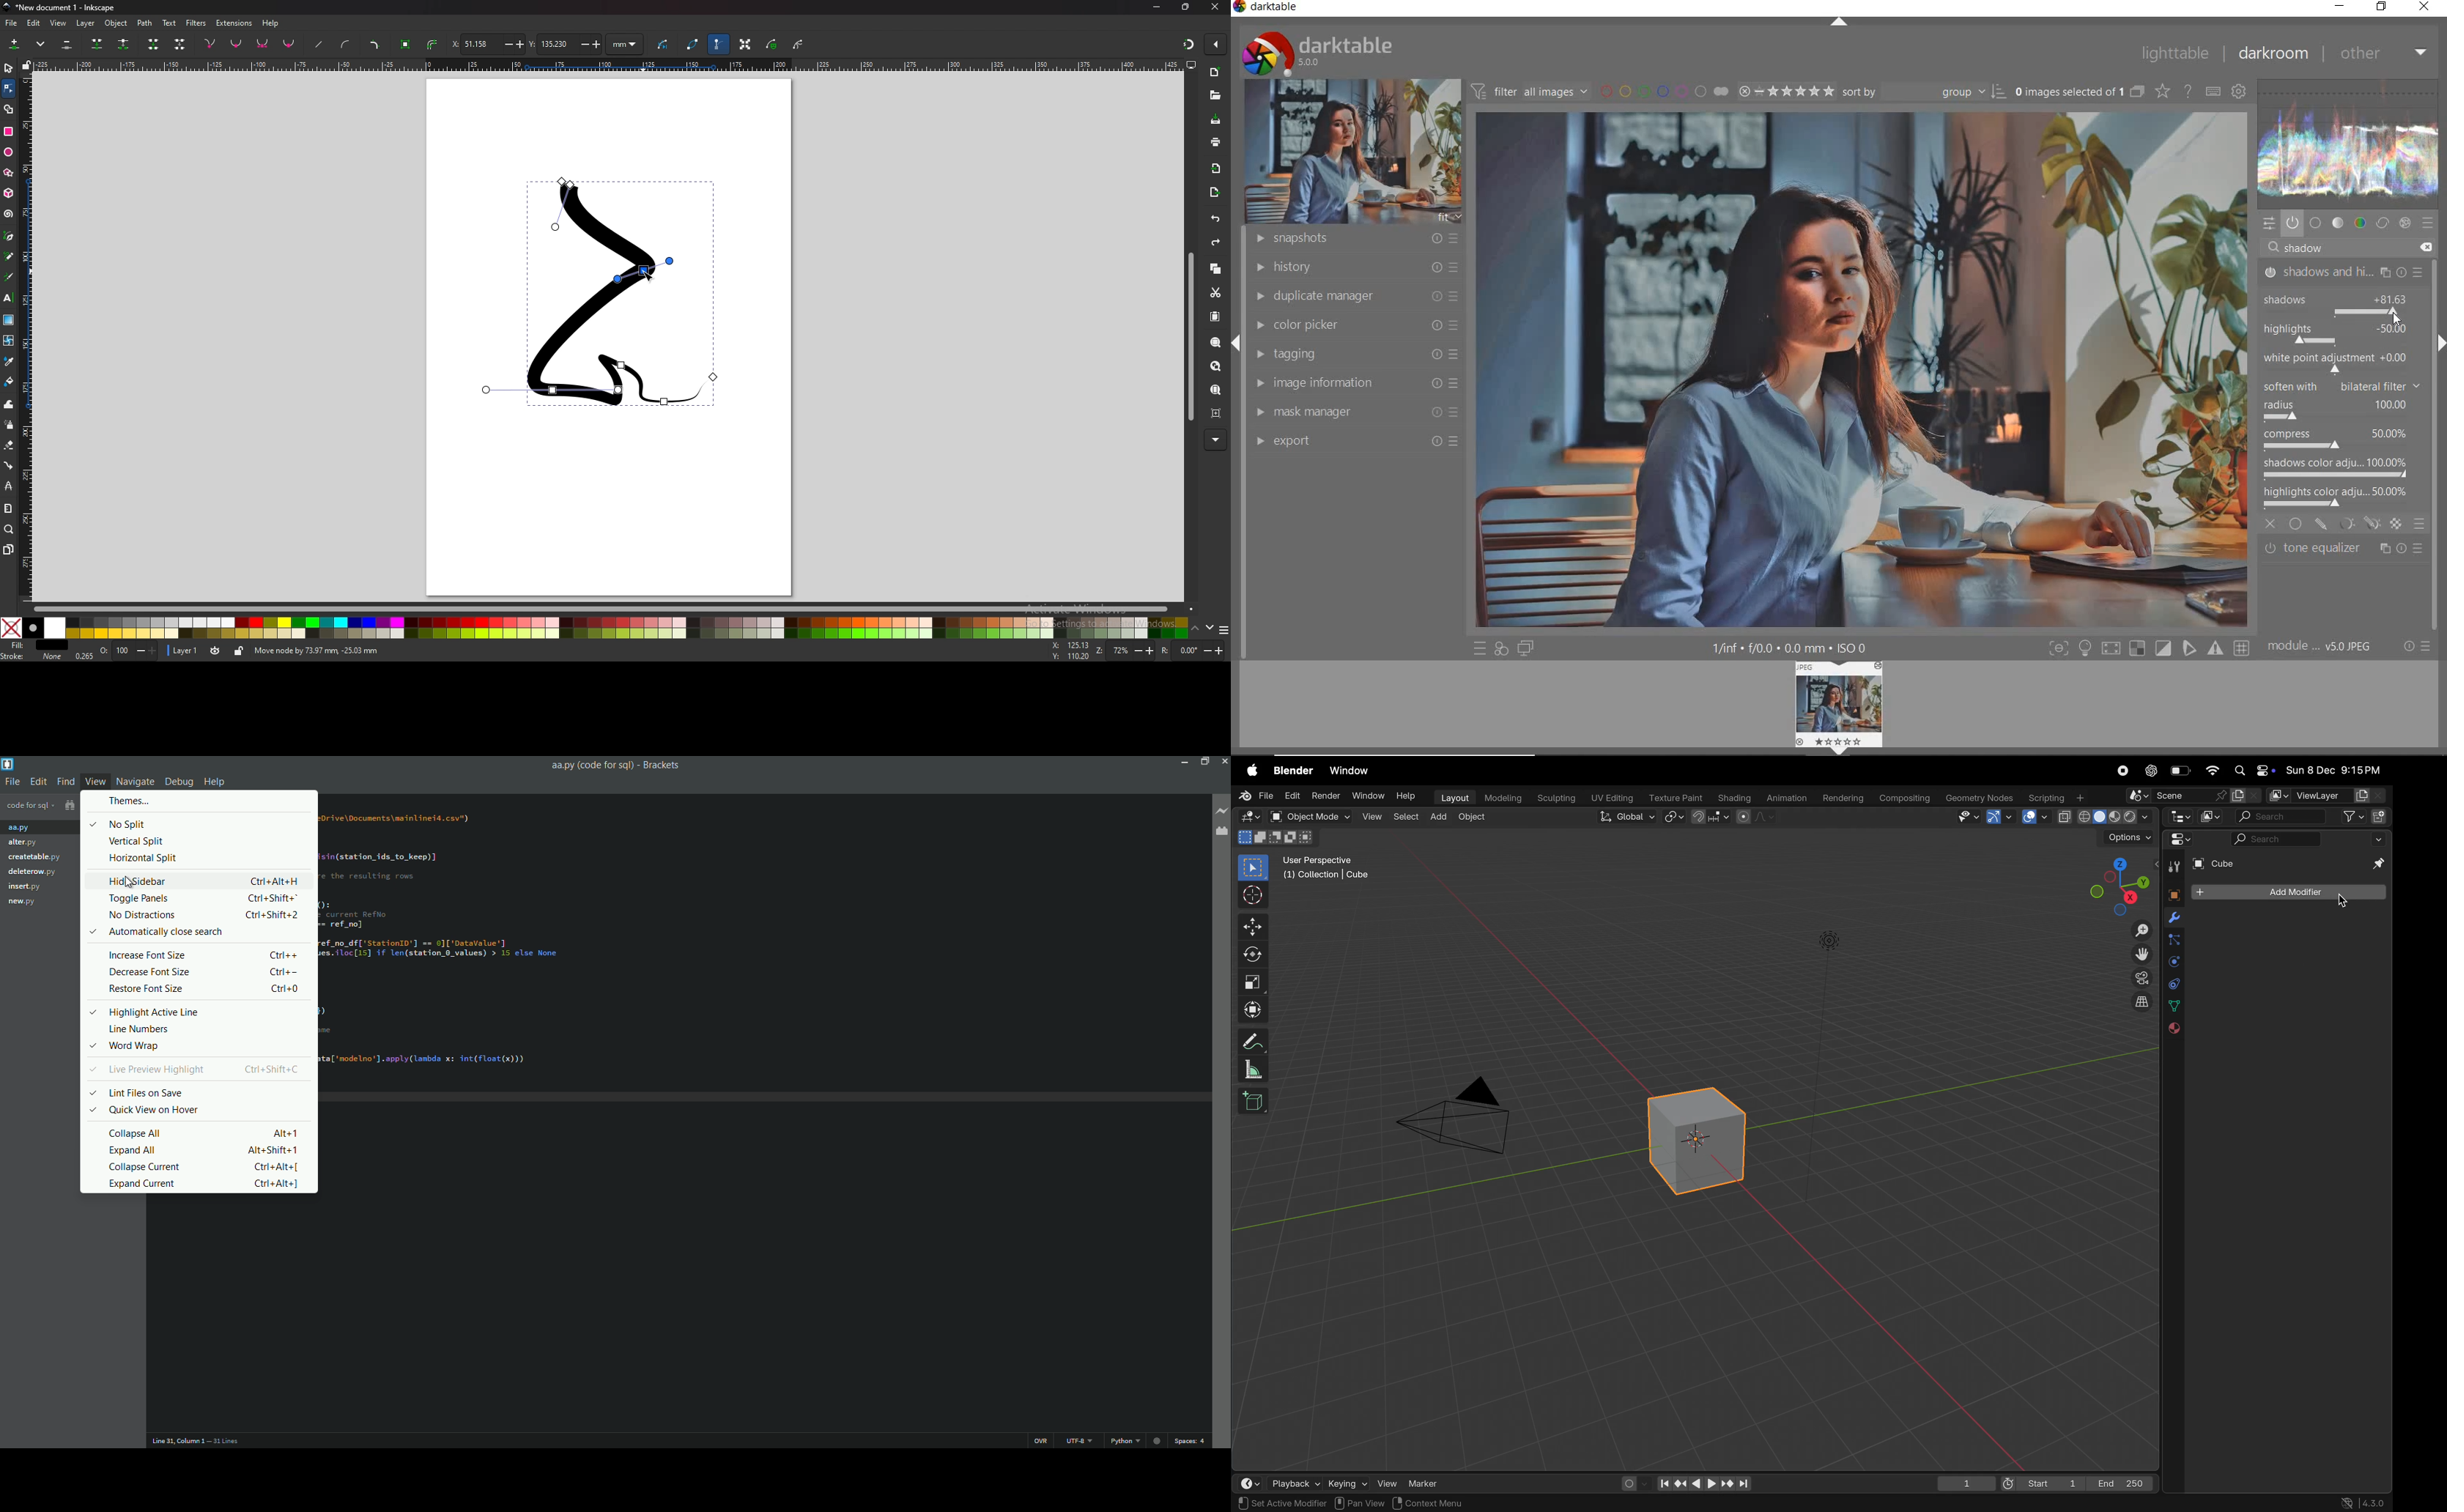 The image size is (2464, 1512). What do you see at coordinates (1192, 1442) in the screenshot?
I see `space button` at bounding box center [1192, 1442].